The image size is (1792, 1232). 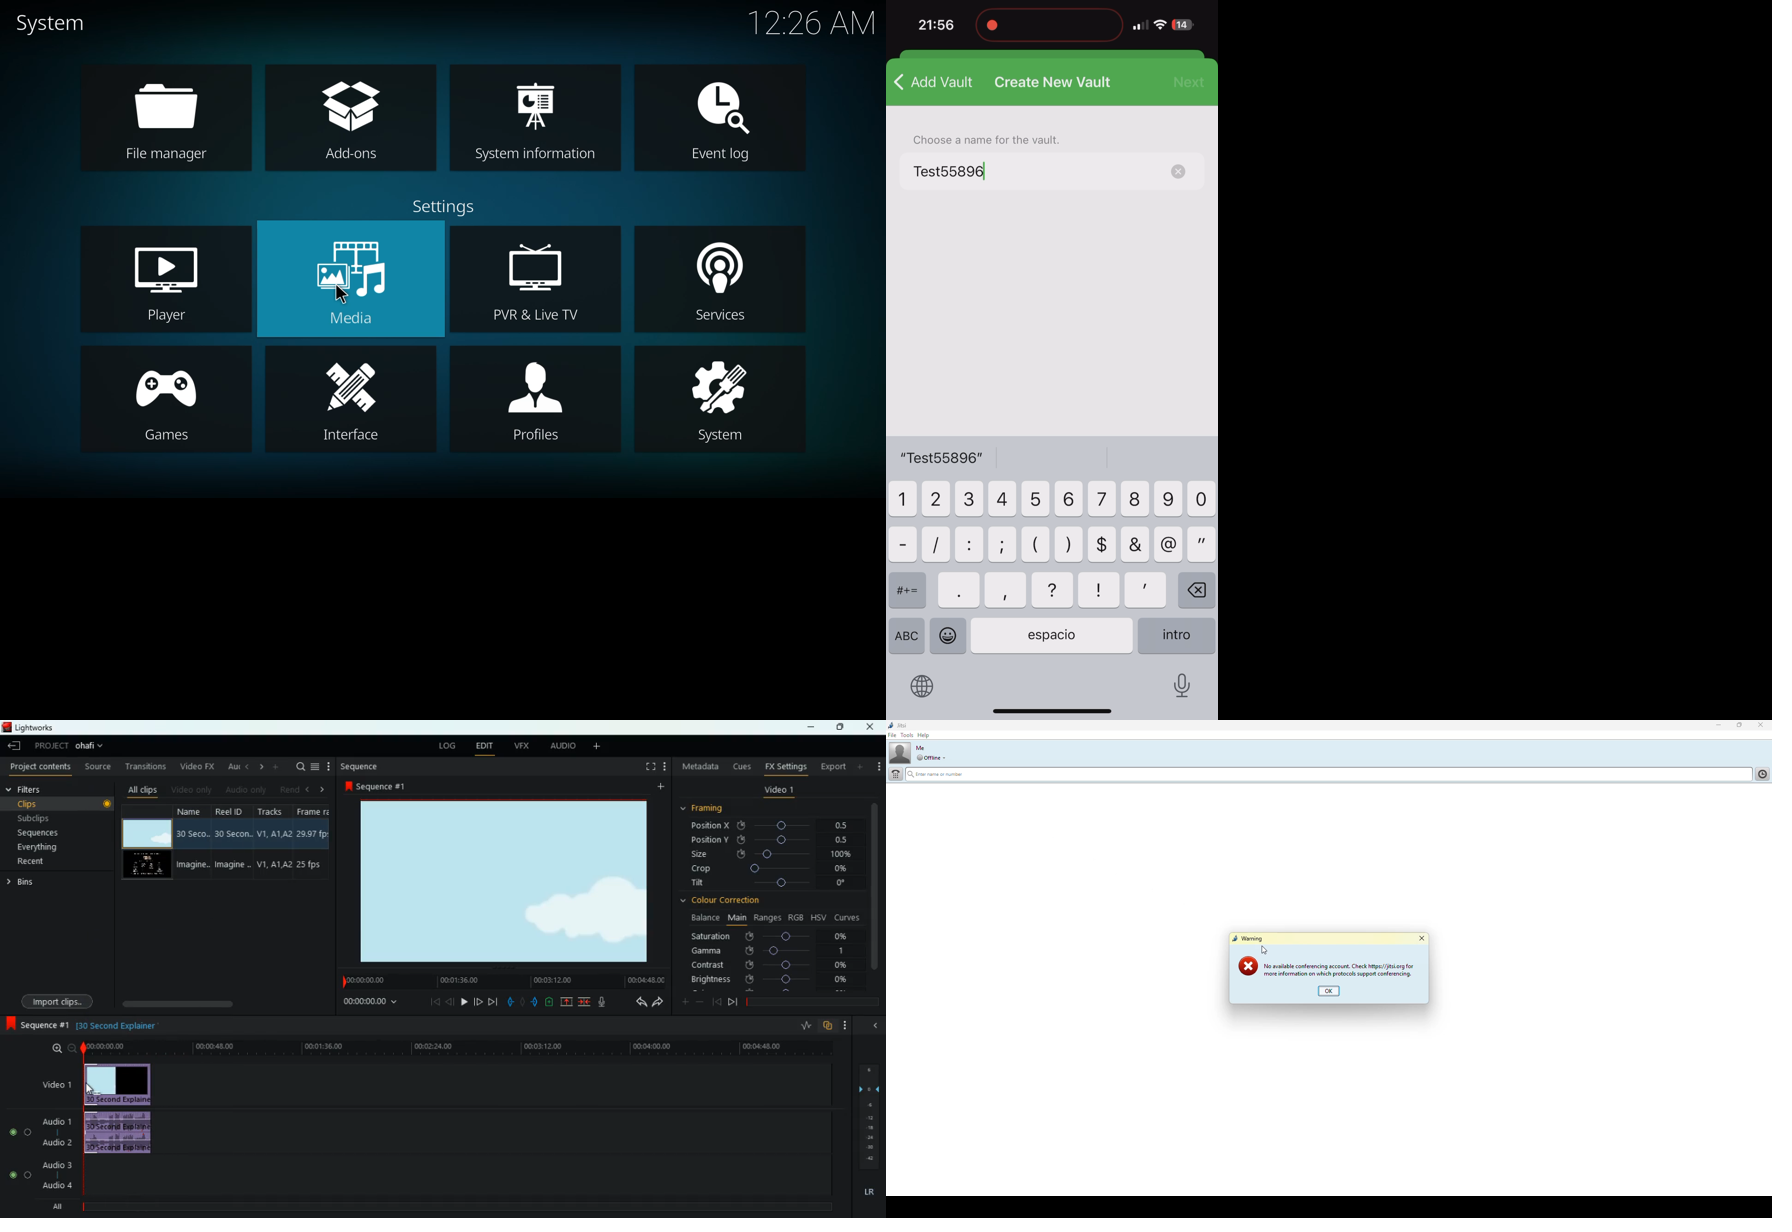 What do you see at coordinates (732, 1003) in the screenshot?
I see `front` at bounding box center [732, 1003].